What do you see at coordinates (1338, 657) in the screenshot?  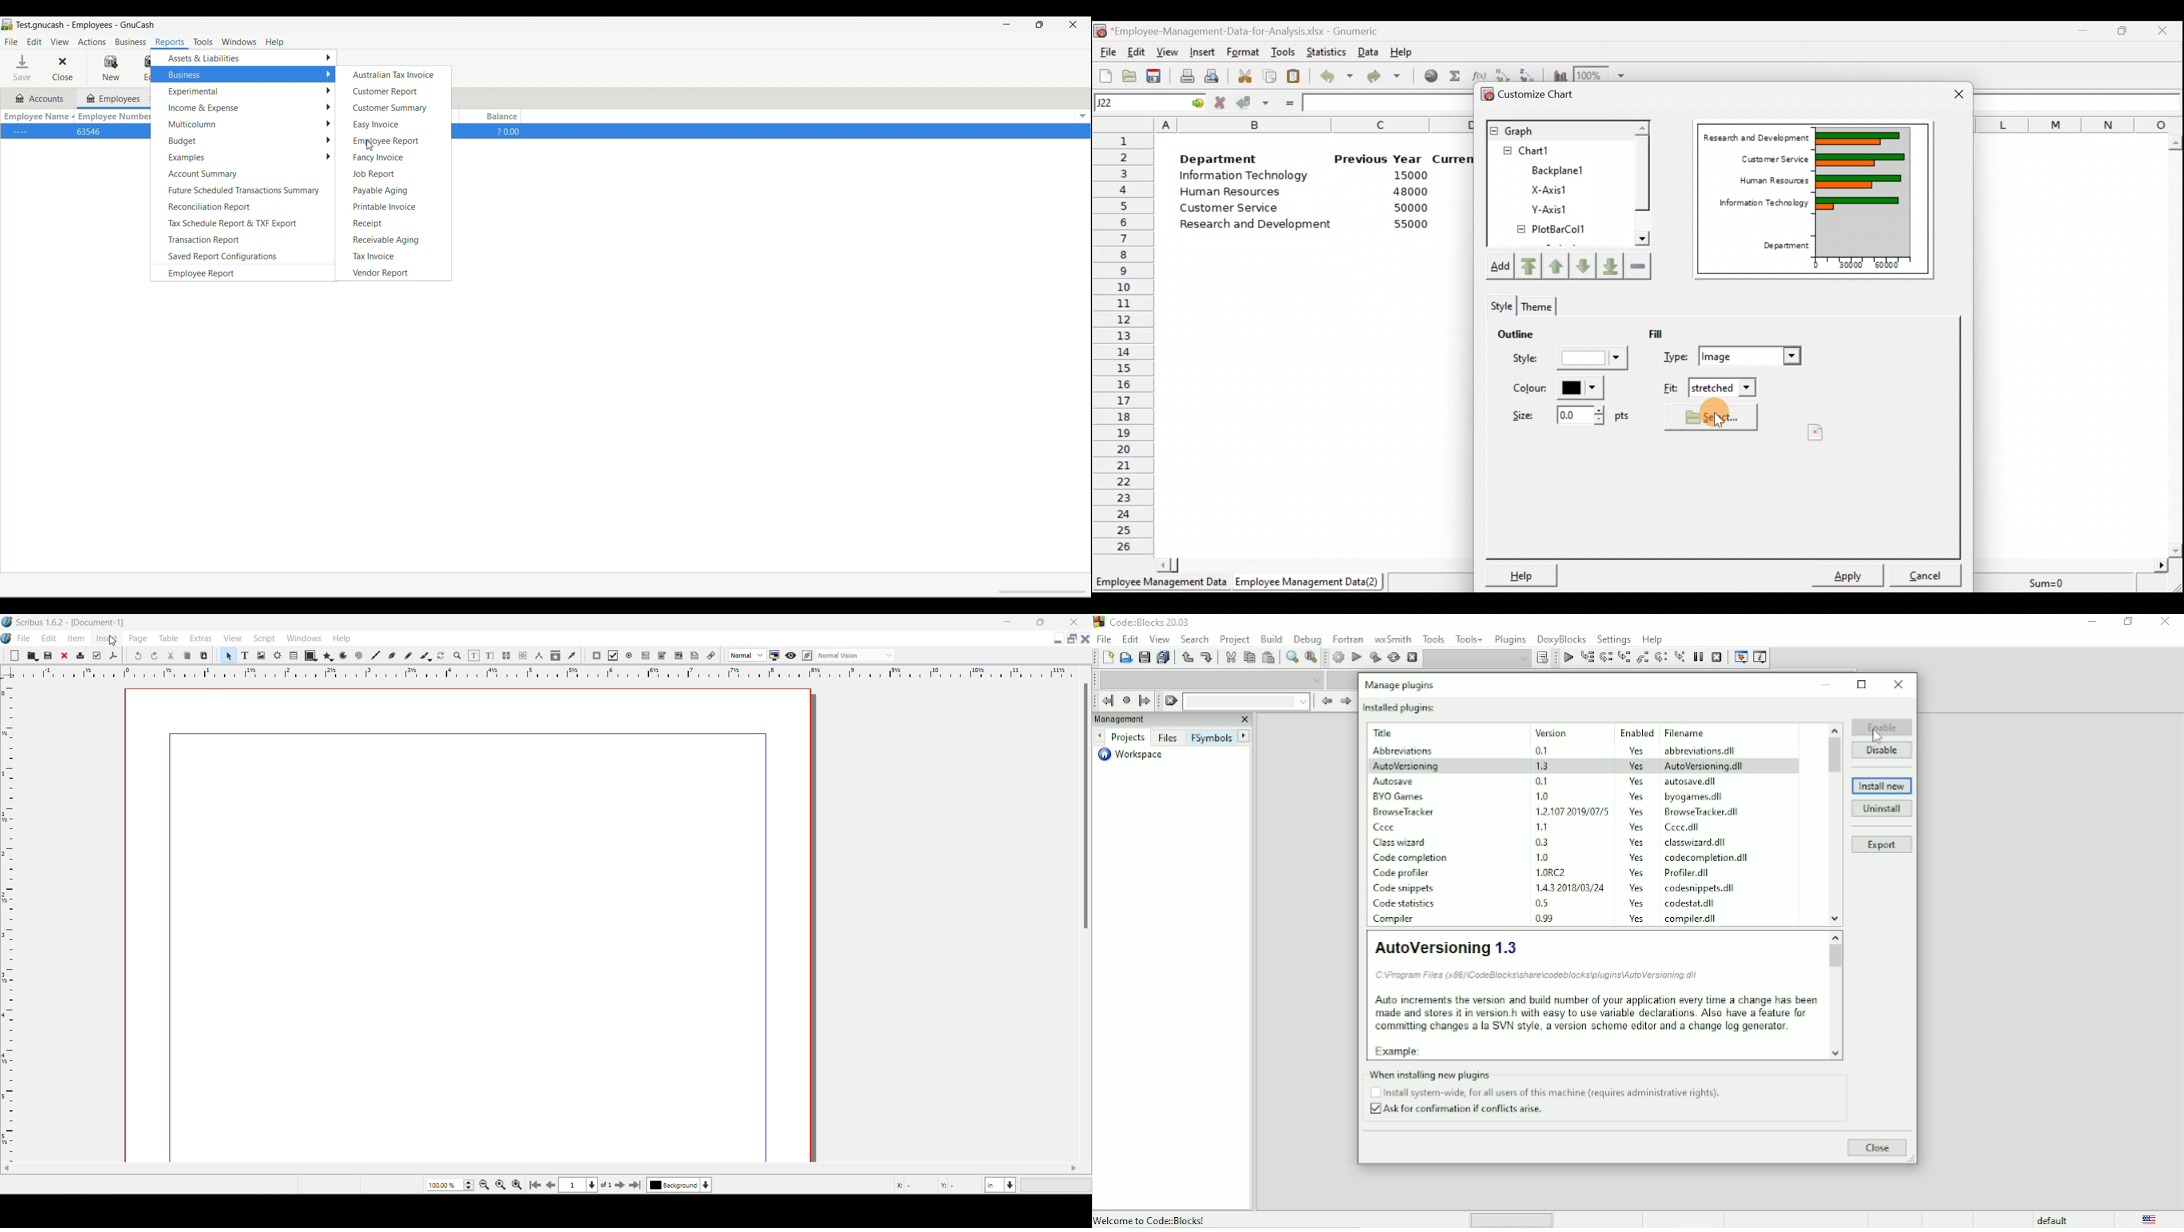 I see `Build` at bounding box center [1338, 657].